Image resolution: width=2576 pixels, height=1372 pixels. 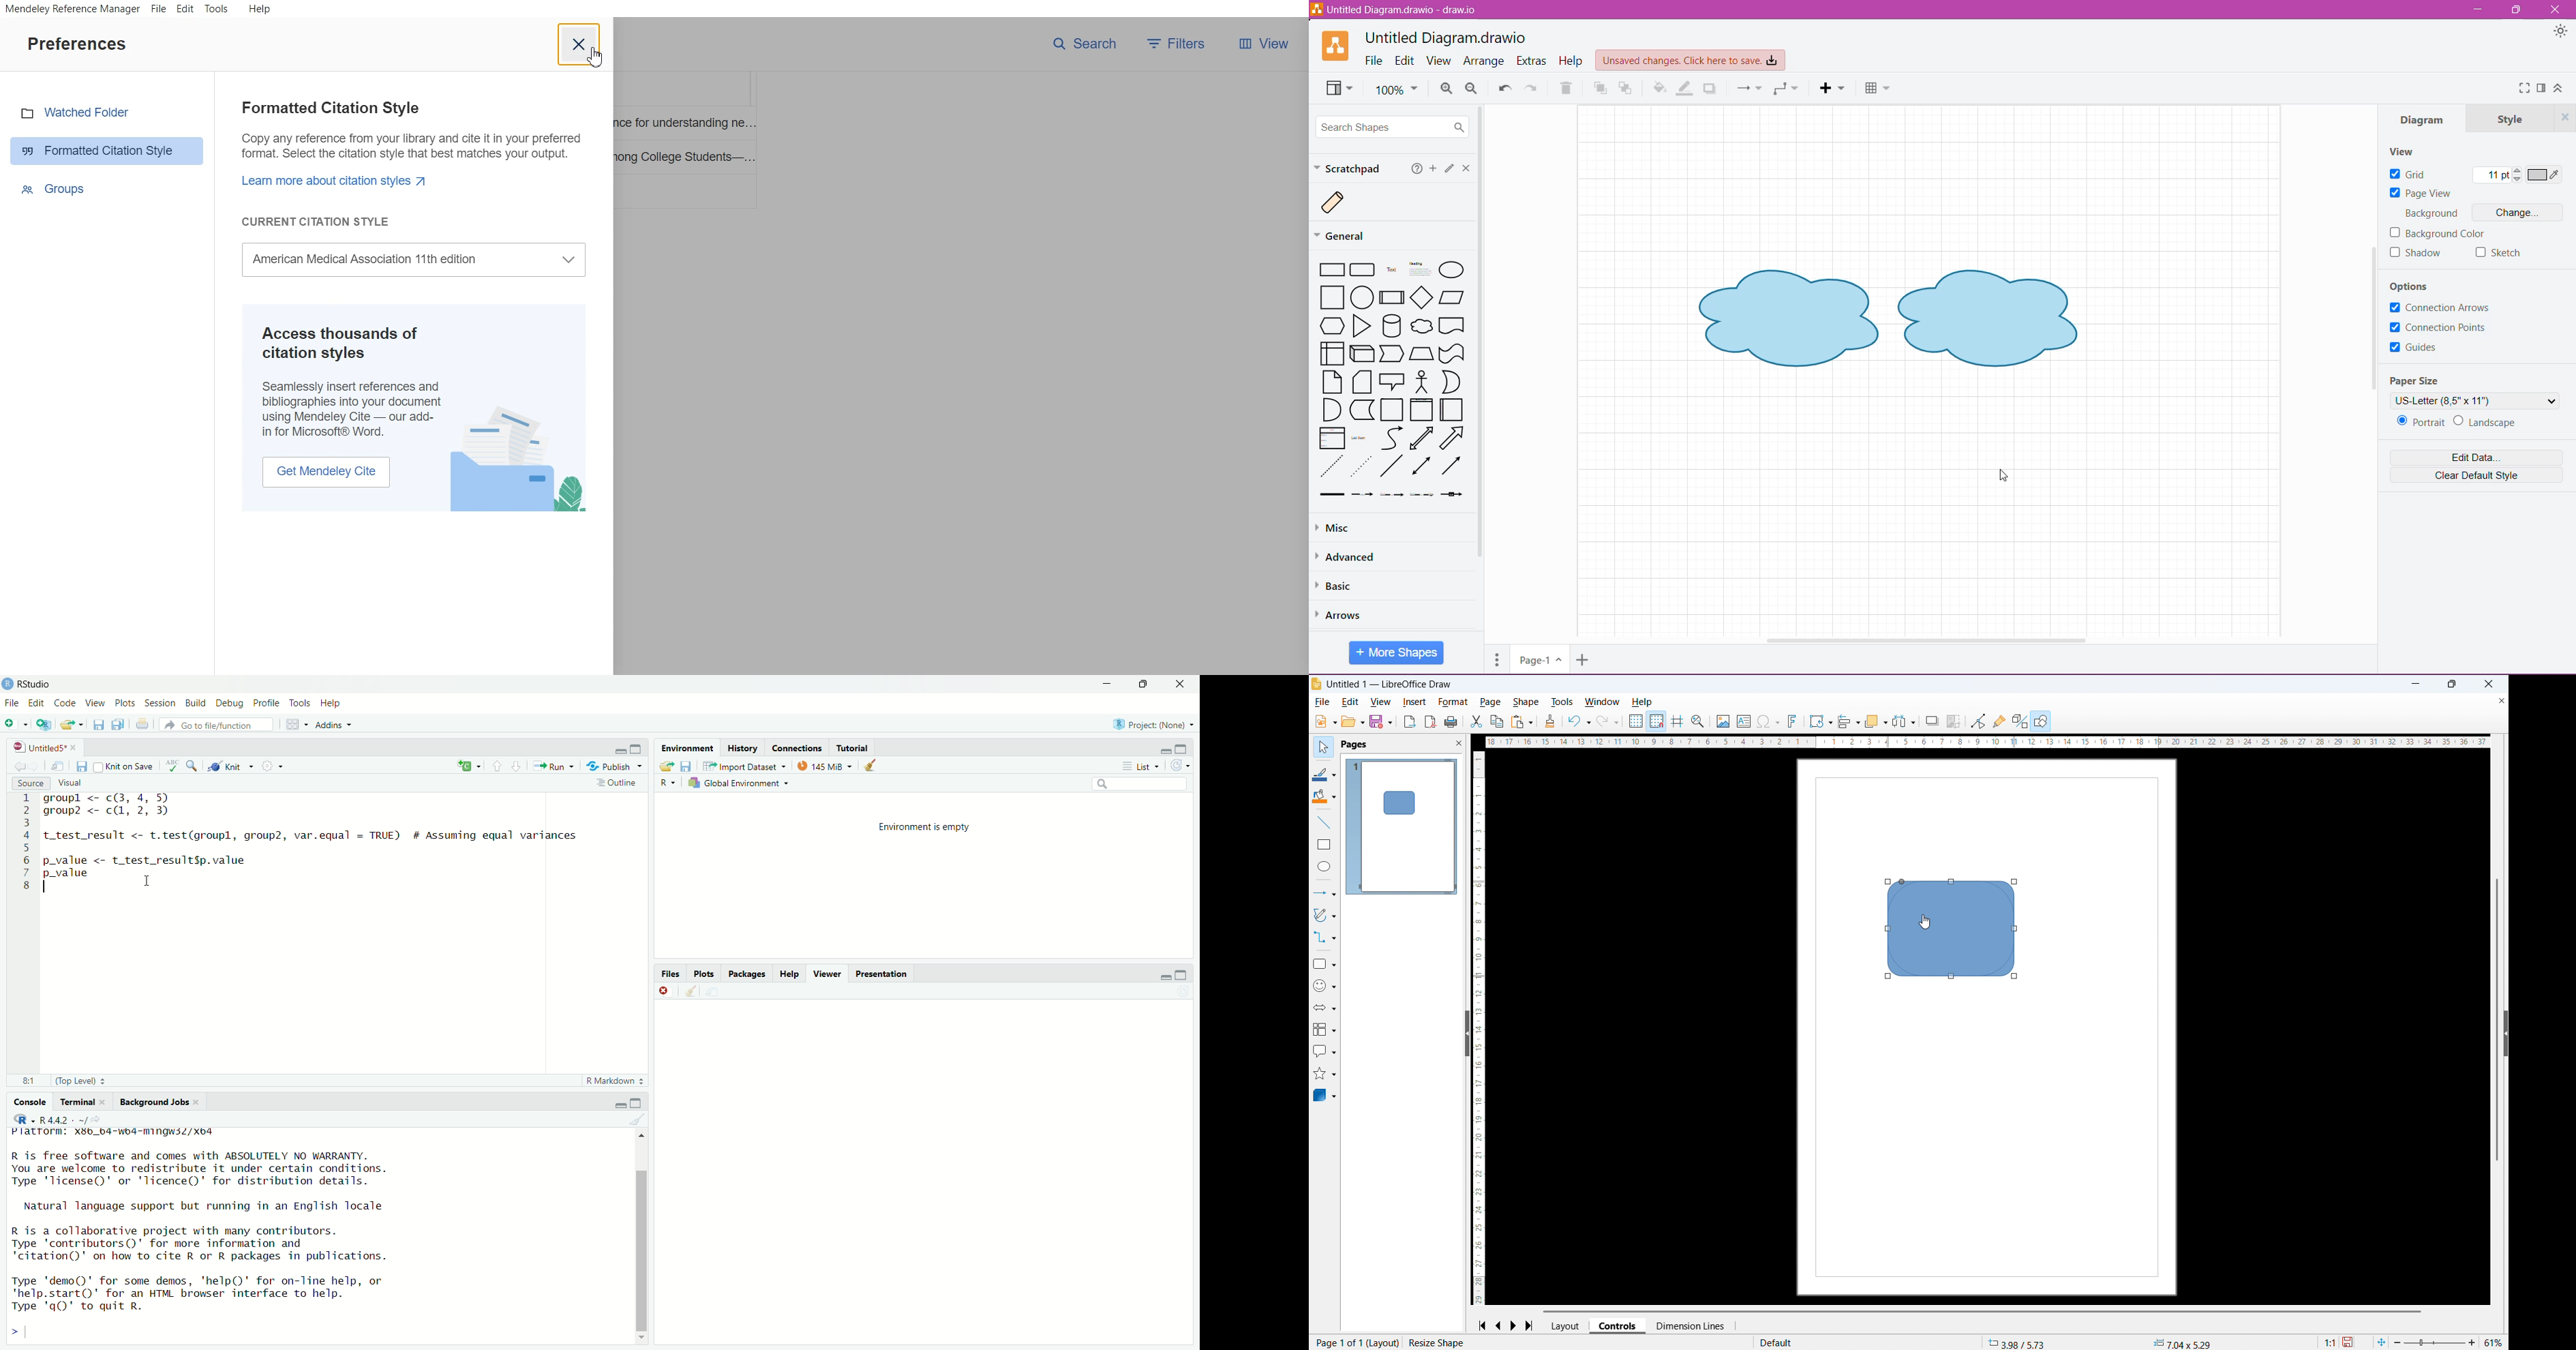 I want to click on Transformations , so click(x=1821, y=721).